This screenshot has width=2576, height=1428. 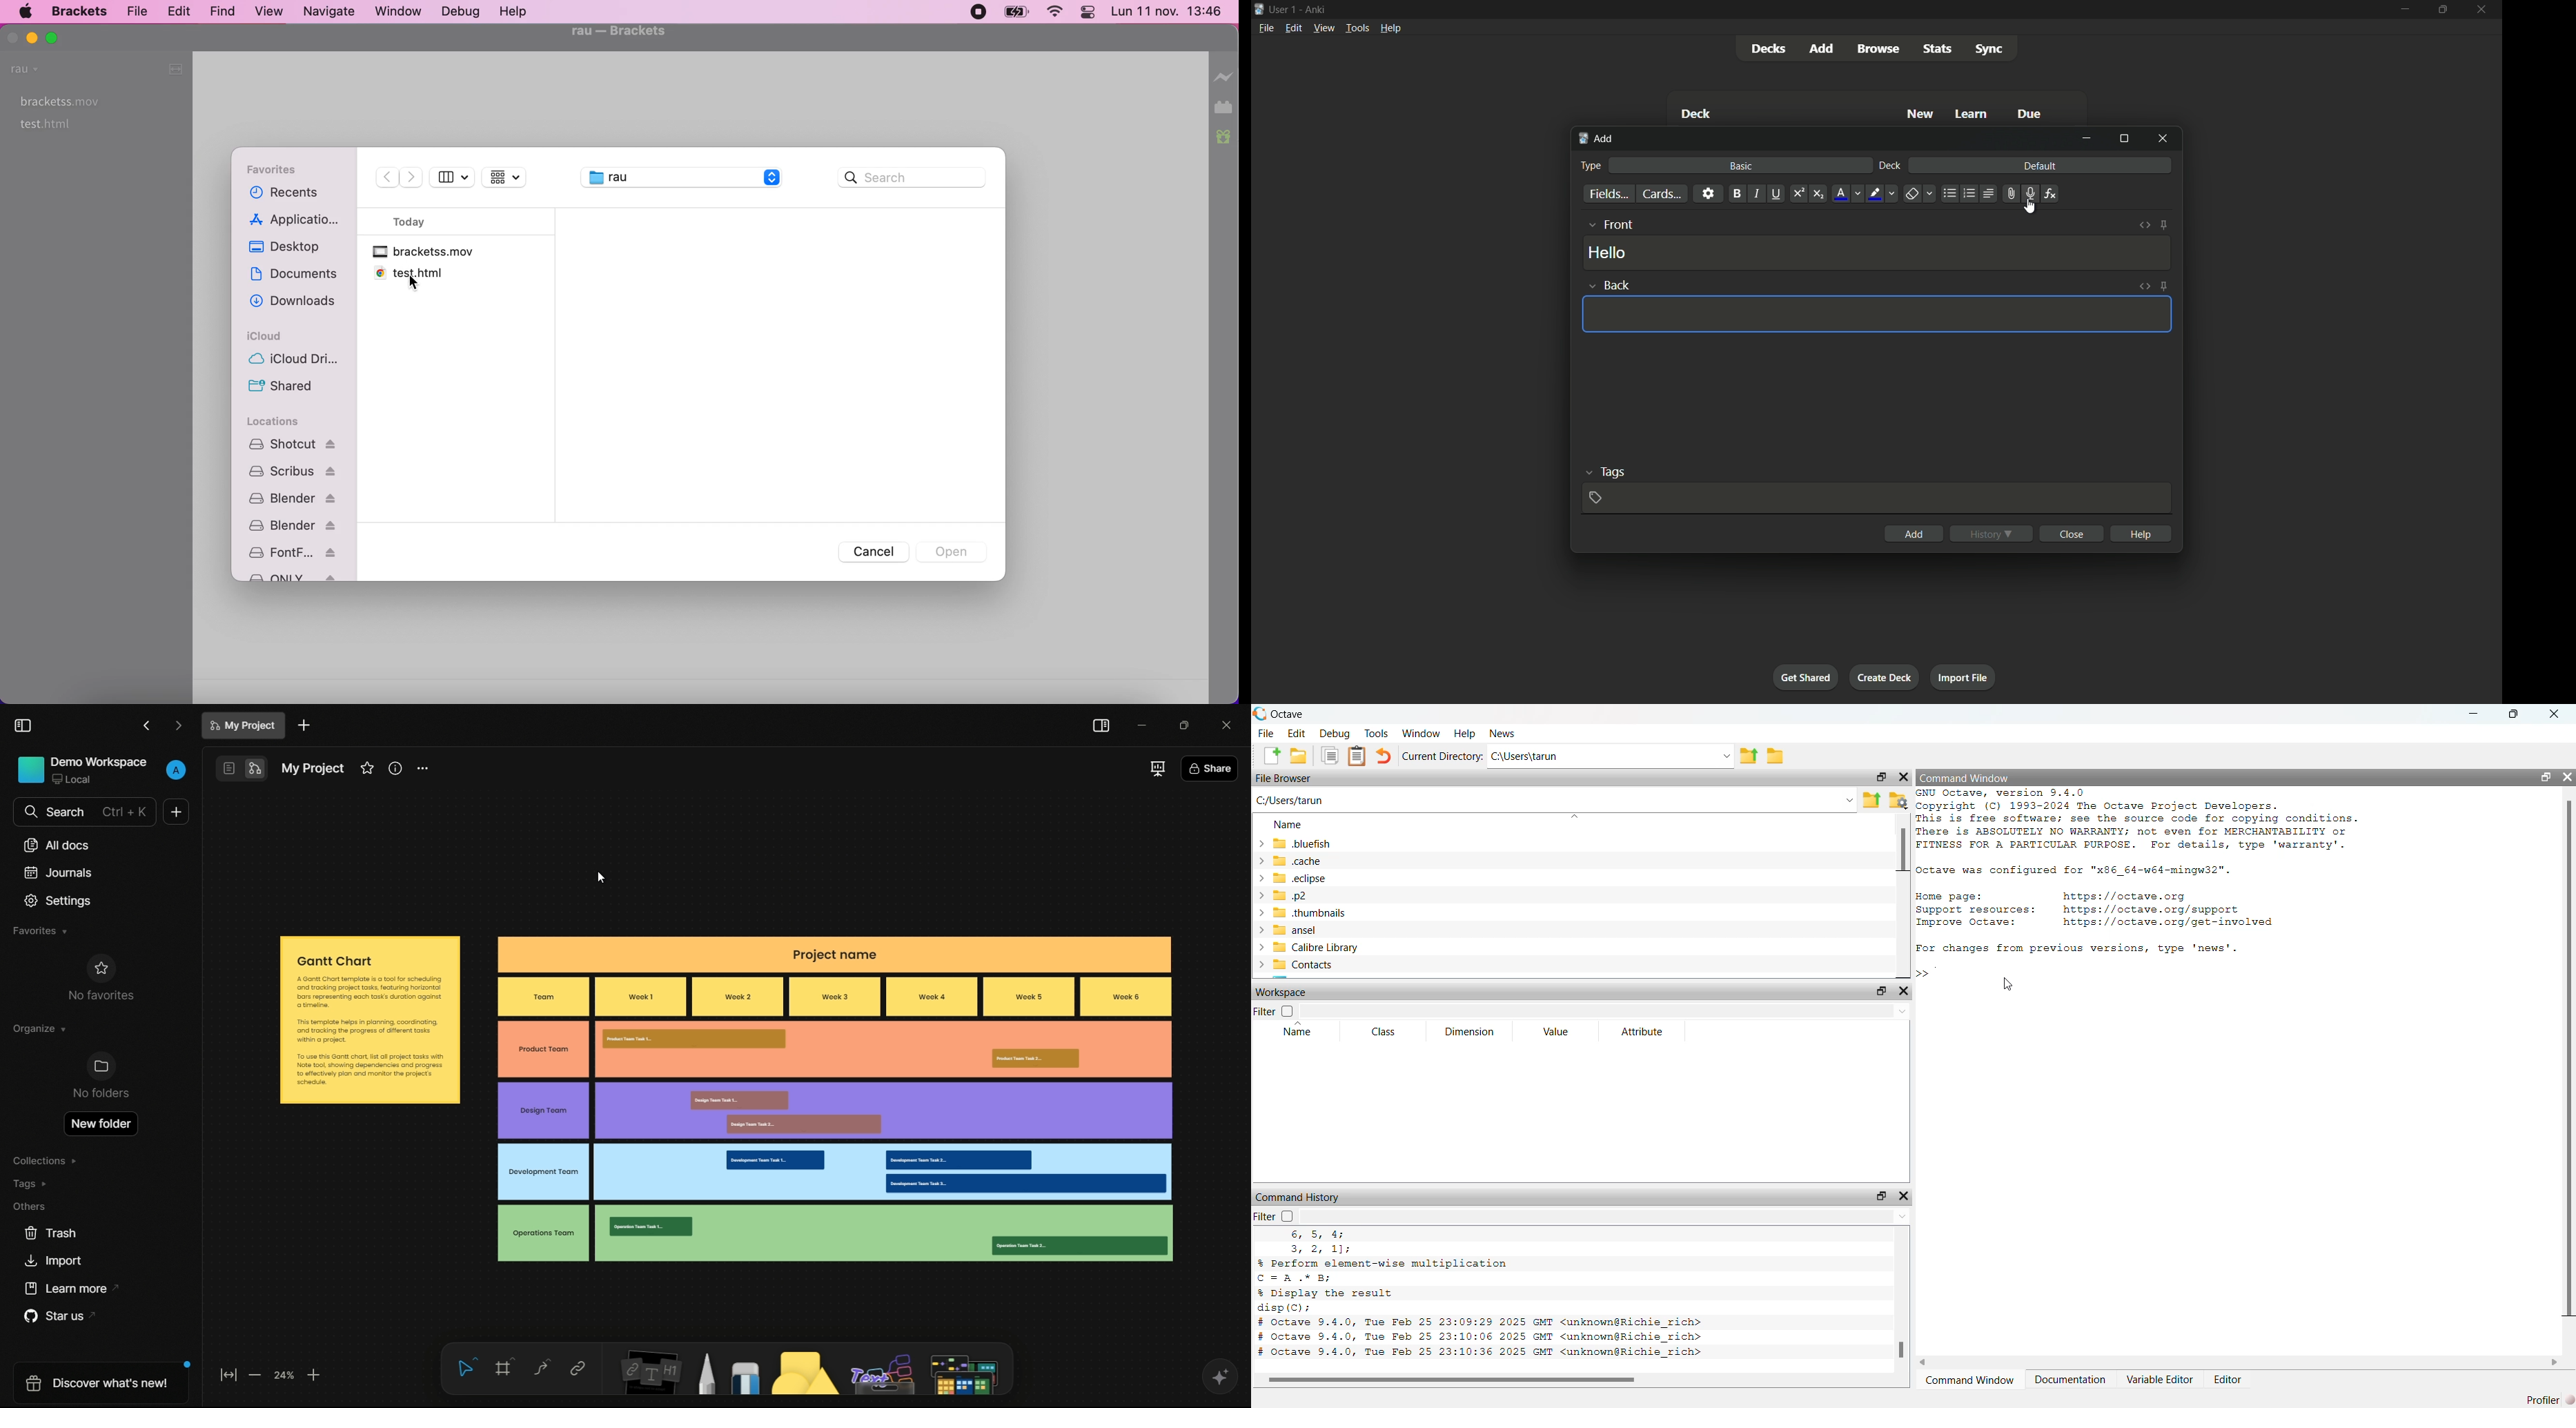 What do you see at coordinates (1736, 193) in the screenshot?
I see `bold` at bounding box center [1736, 193].